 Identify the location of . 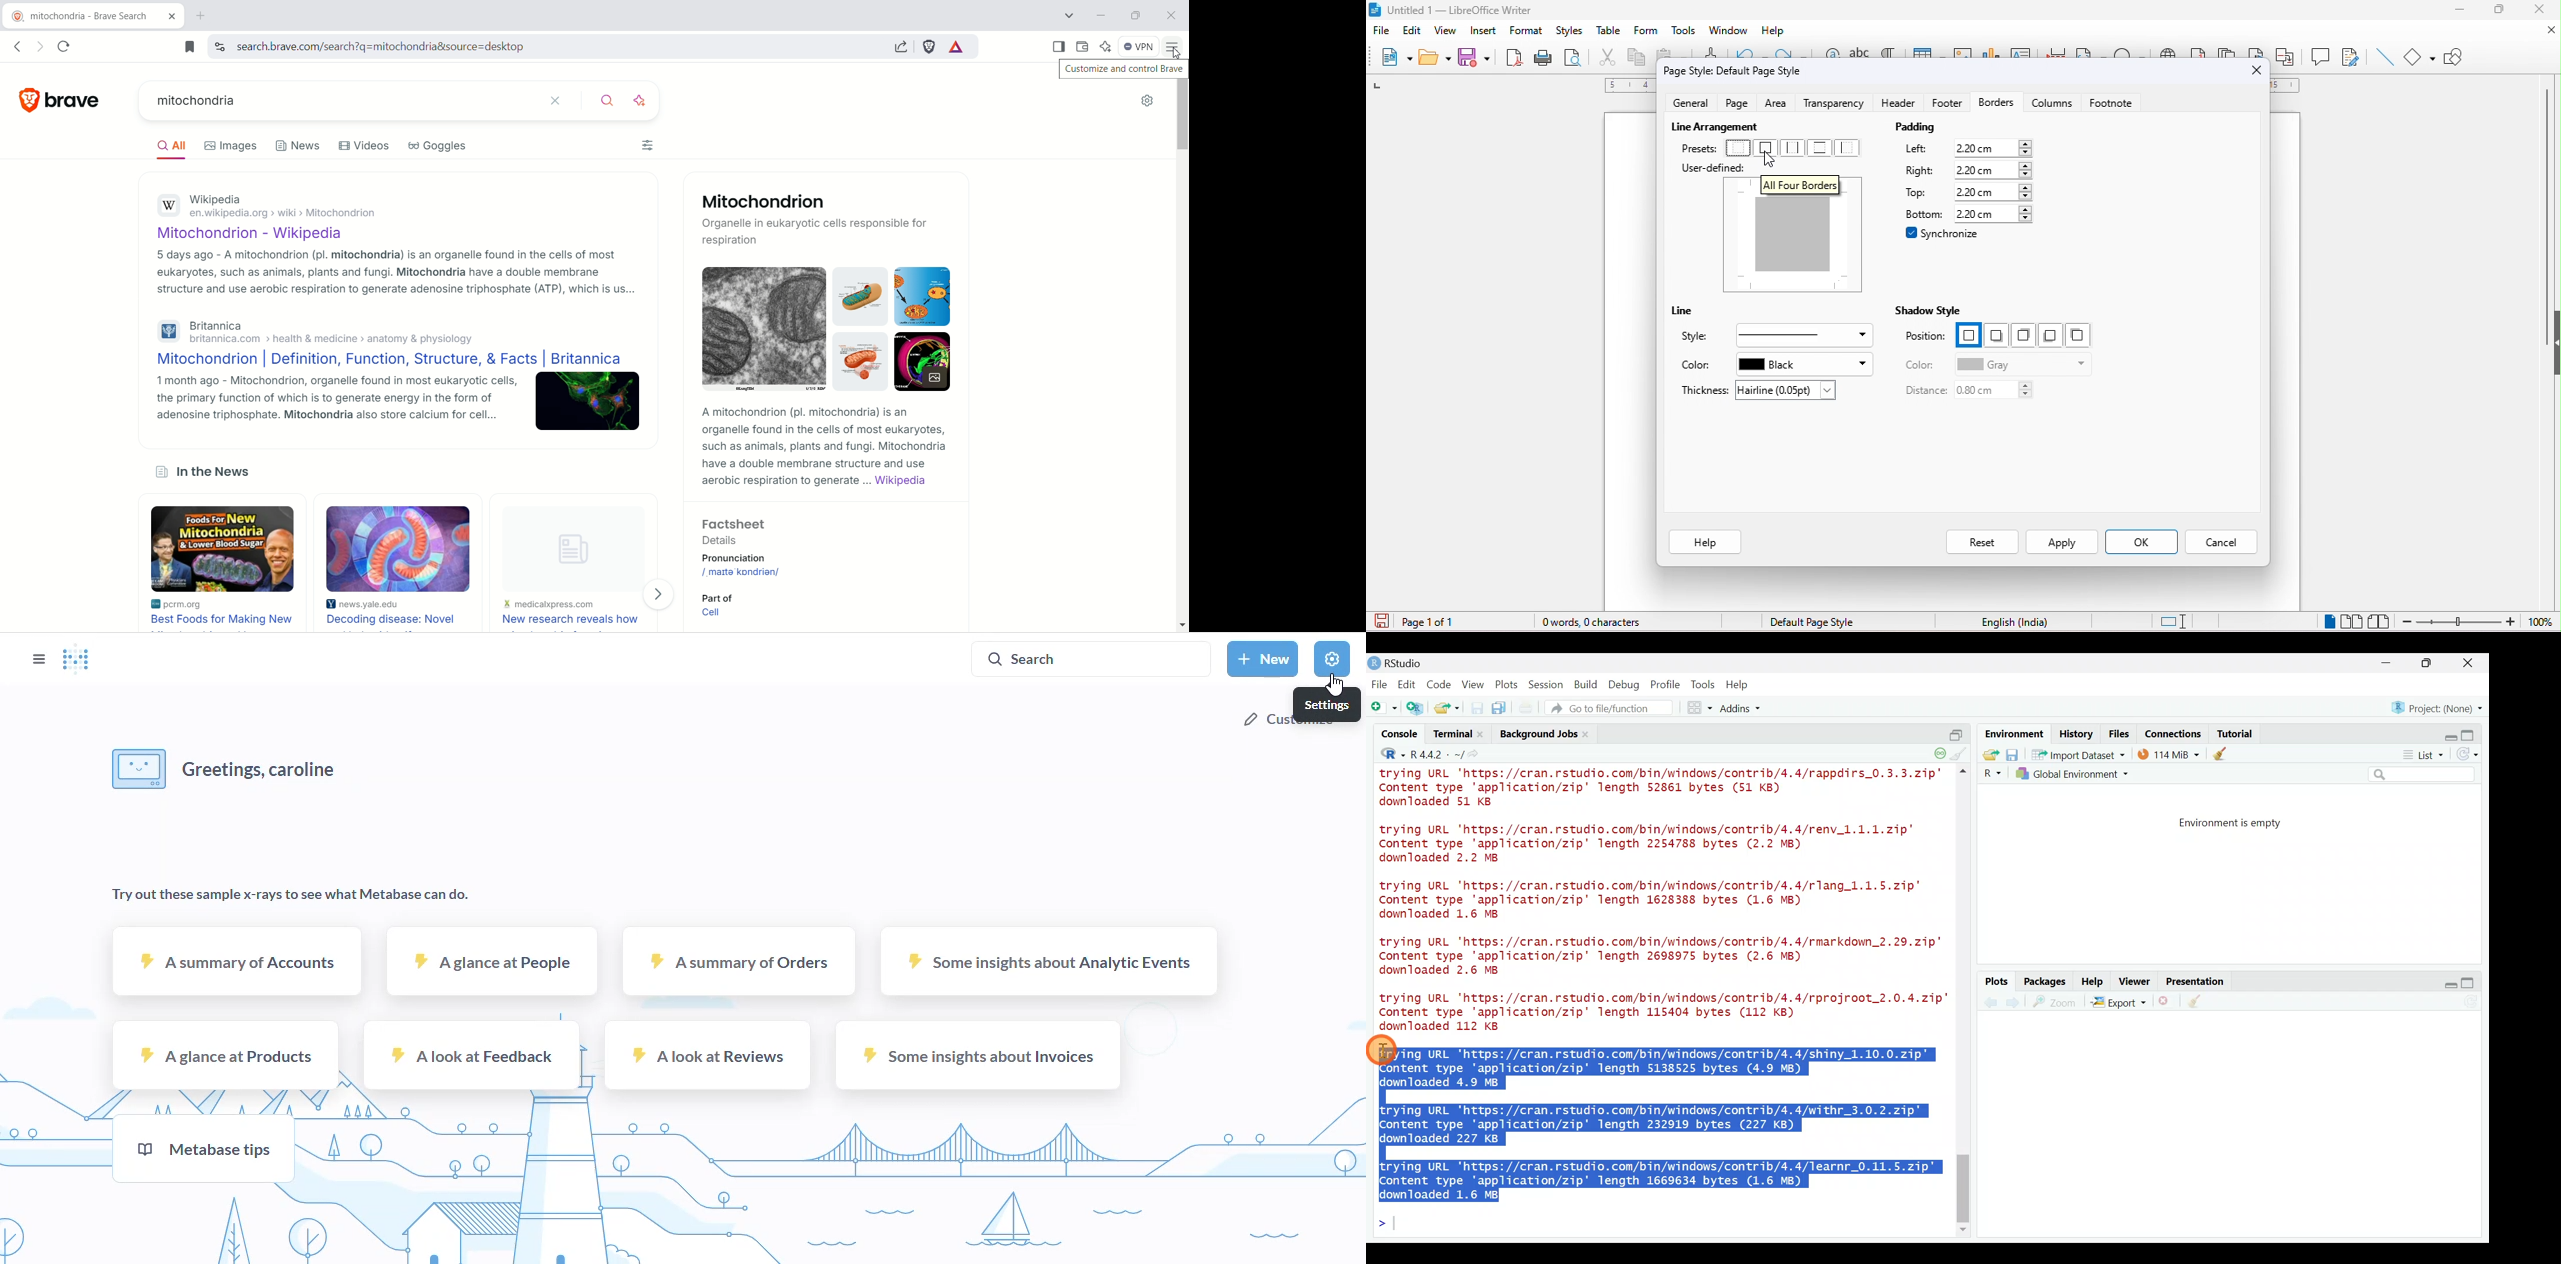
(1450, 28).